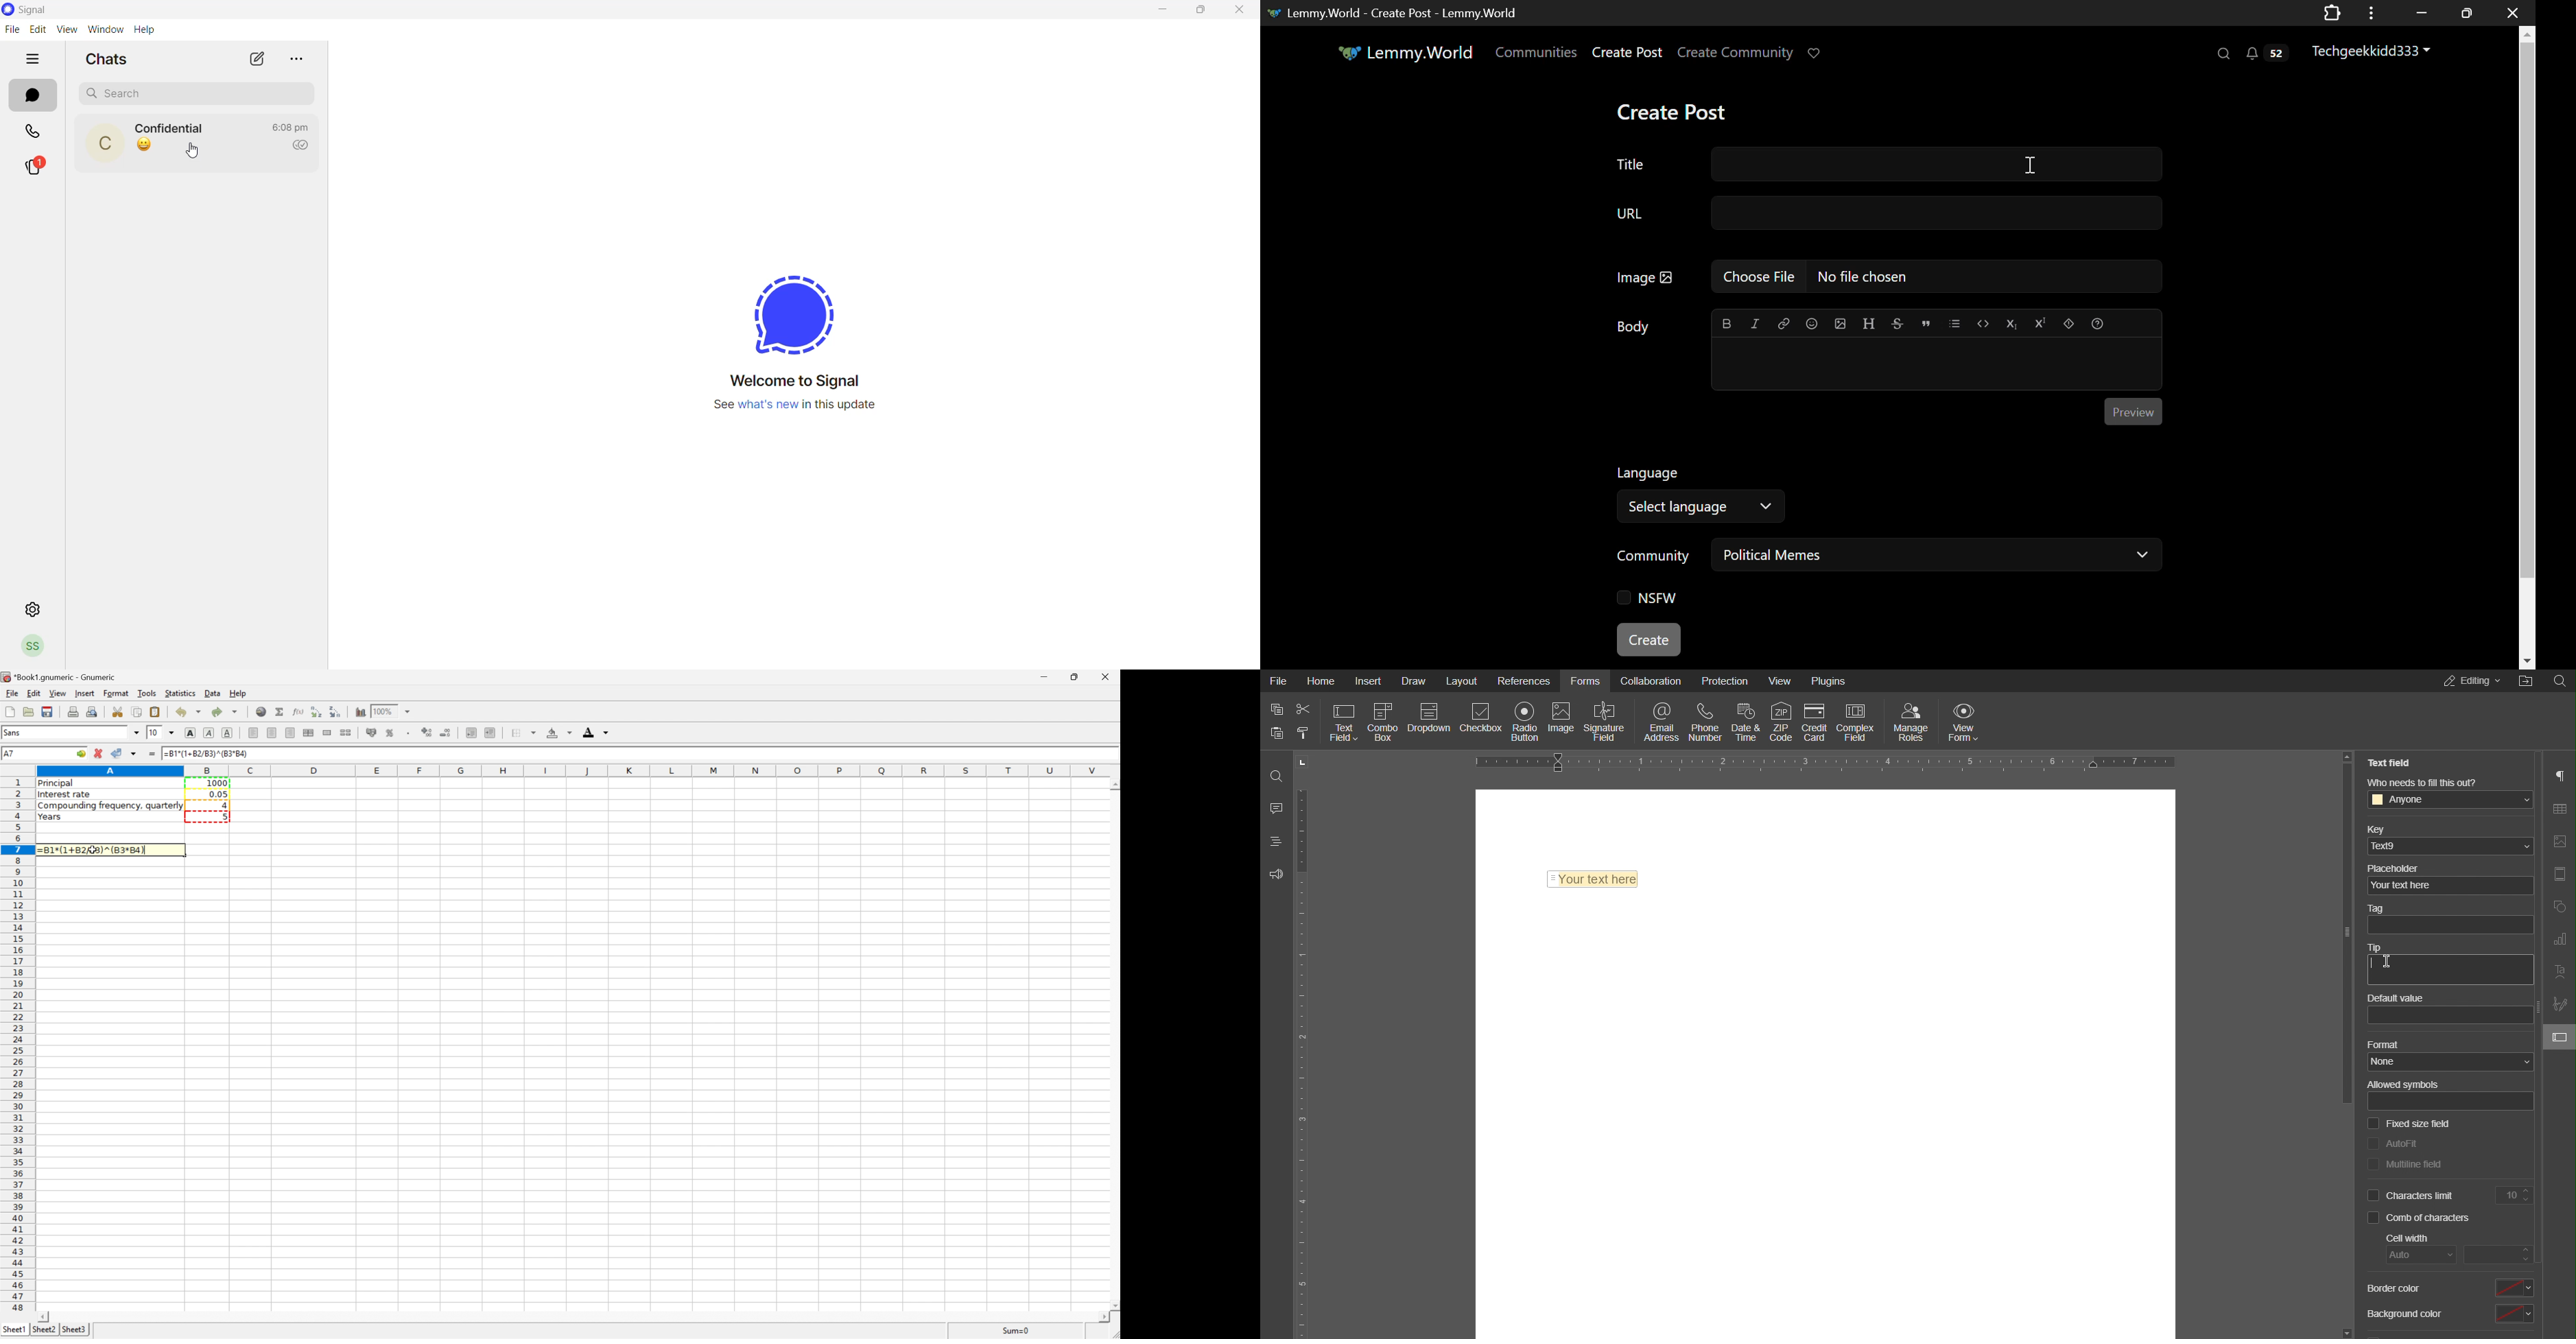 The height and width of the screenshot is (1344, 2576). Describe the element at coordinates (408, 732) in the screenshot. I see `Set the format of the selected cells to include a thousands separator` at that location.